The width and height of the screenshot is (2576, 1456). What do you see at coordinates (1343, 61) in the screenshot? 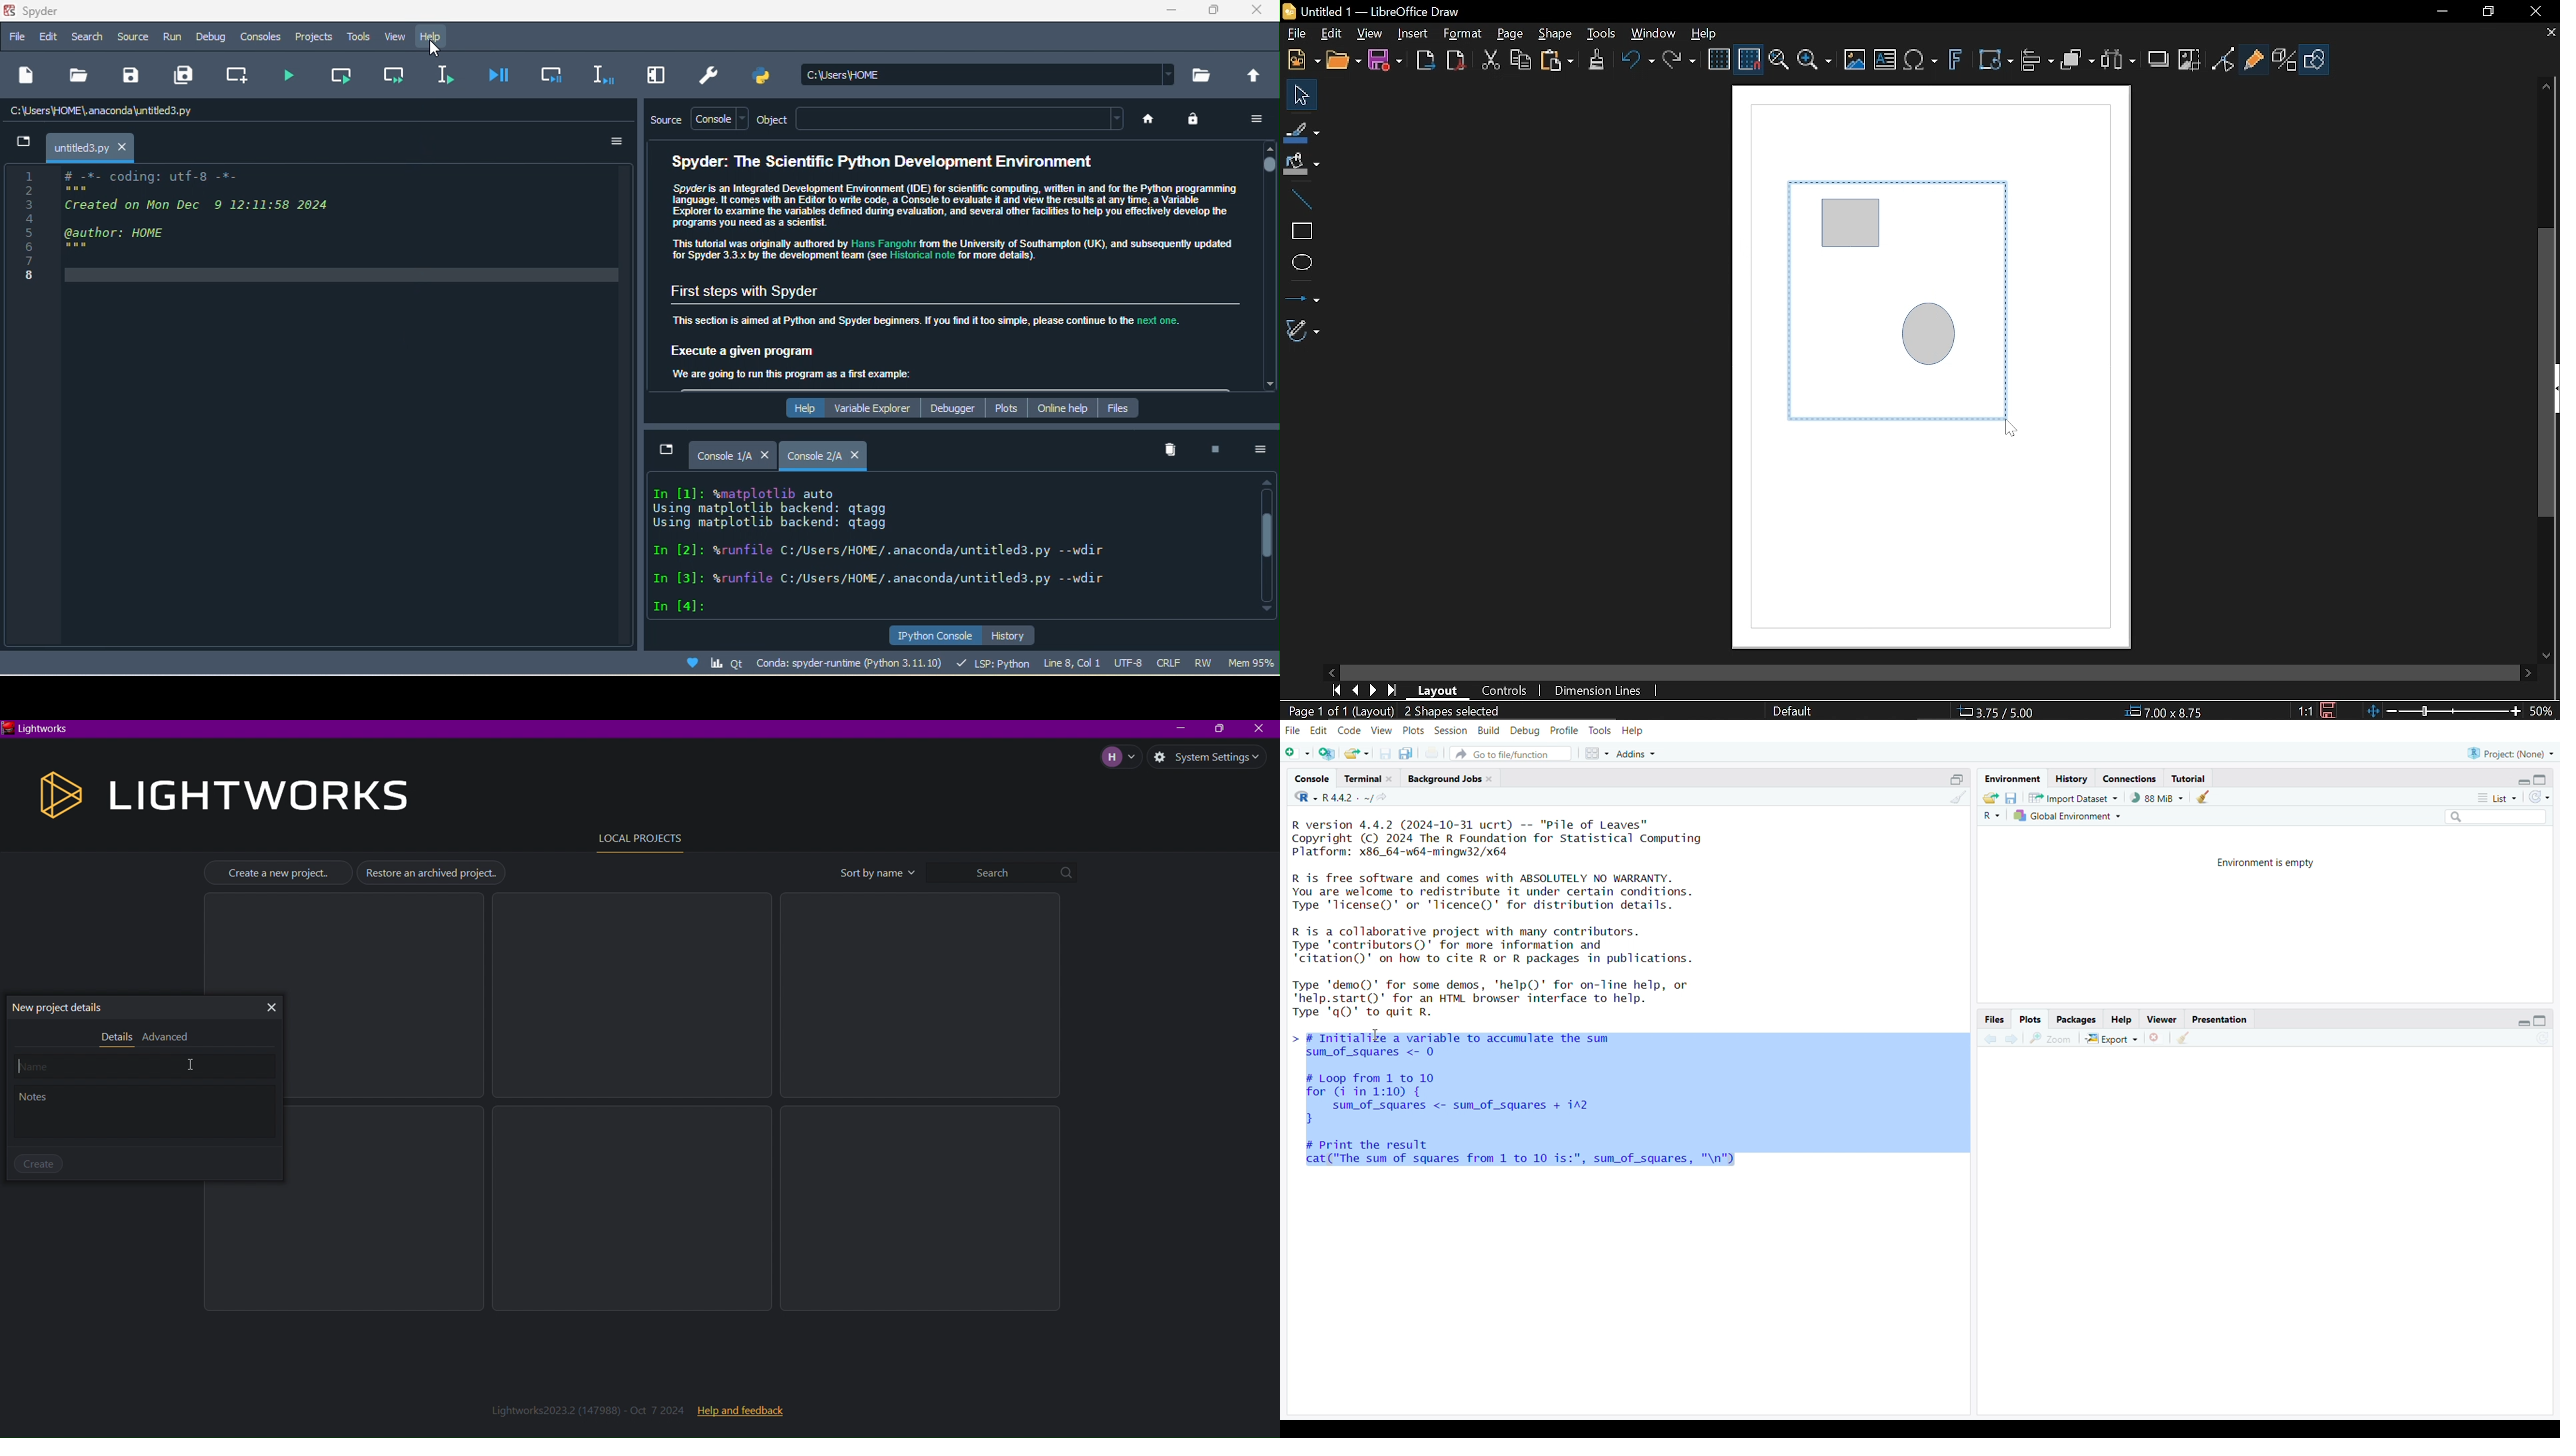
I see `Open` at bounding box center [1343, 61].